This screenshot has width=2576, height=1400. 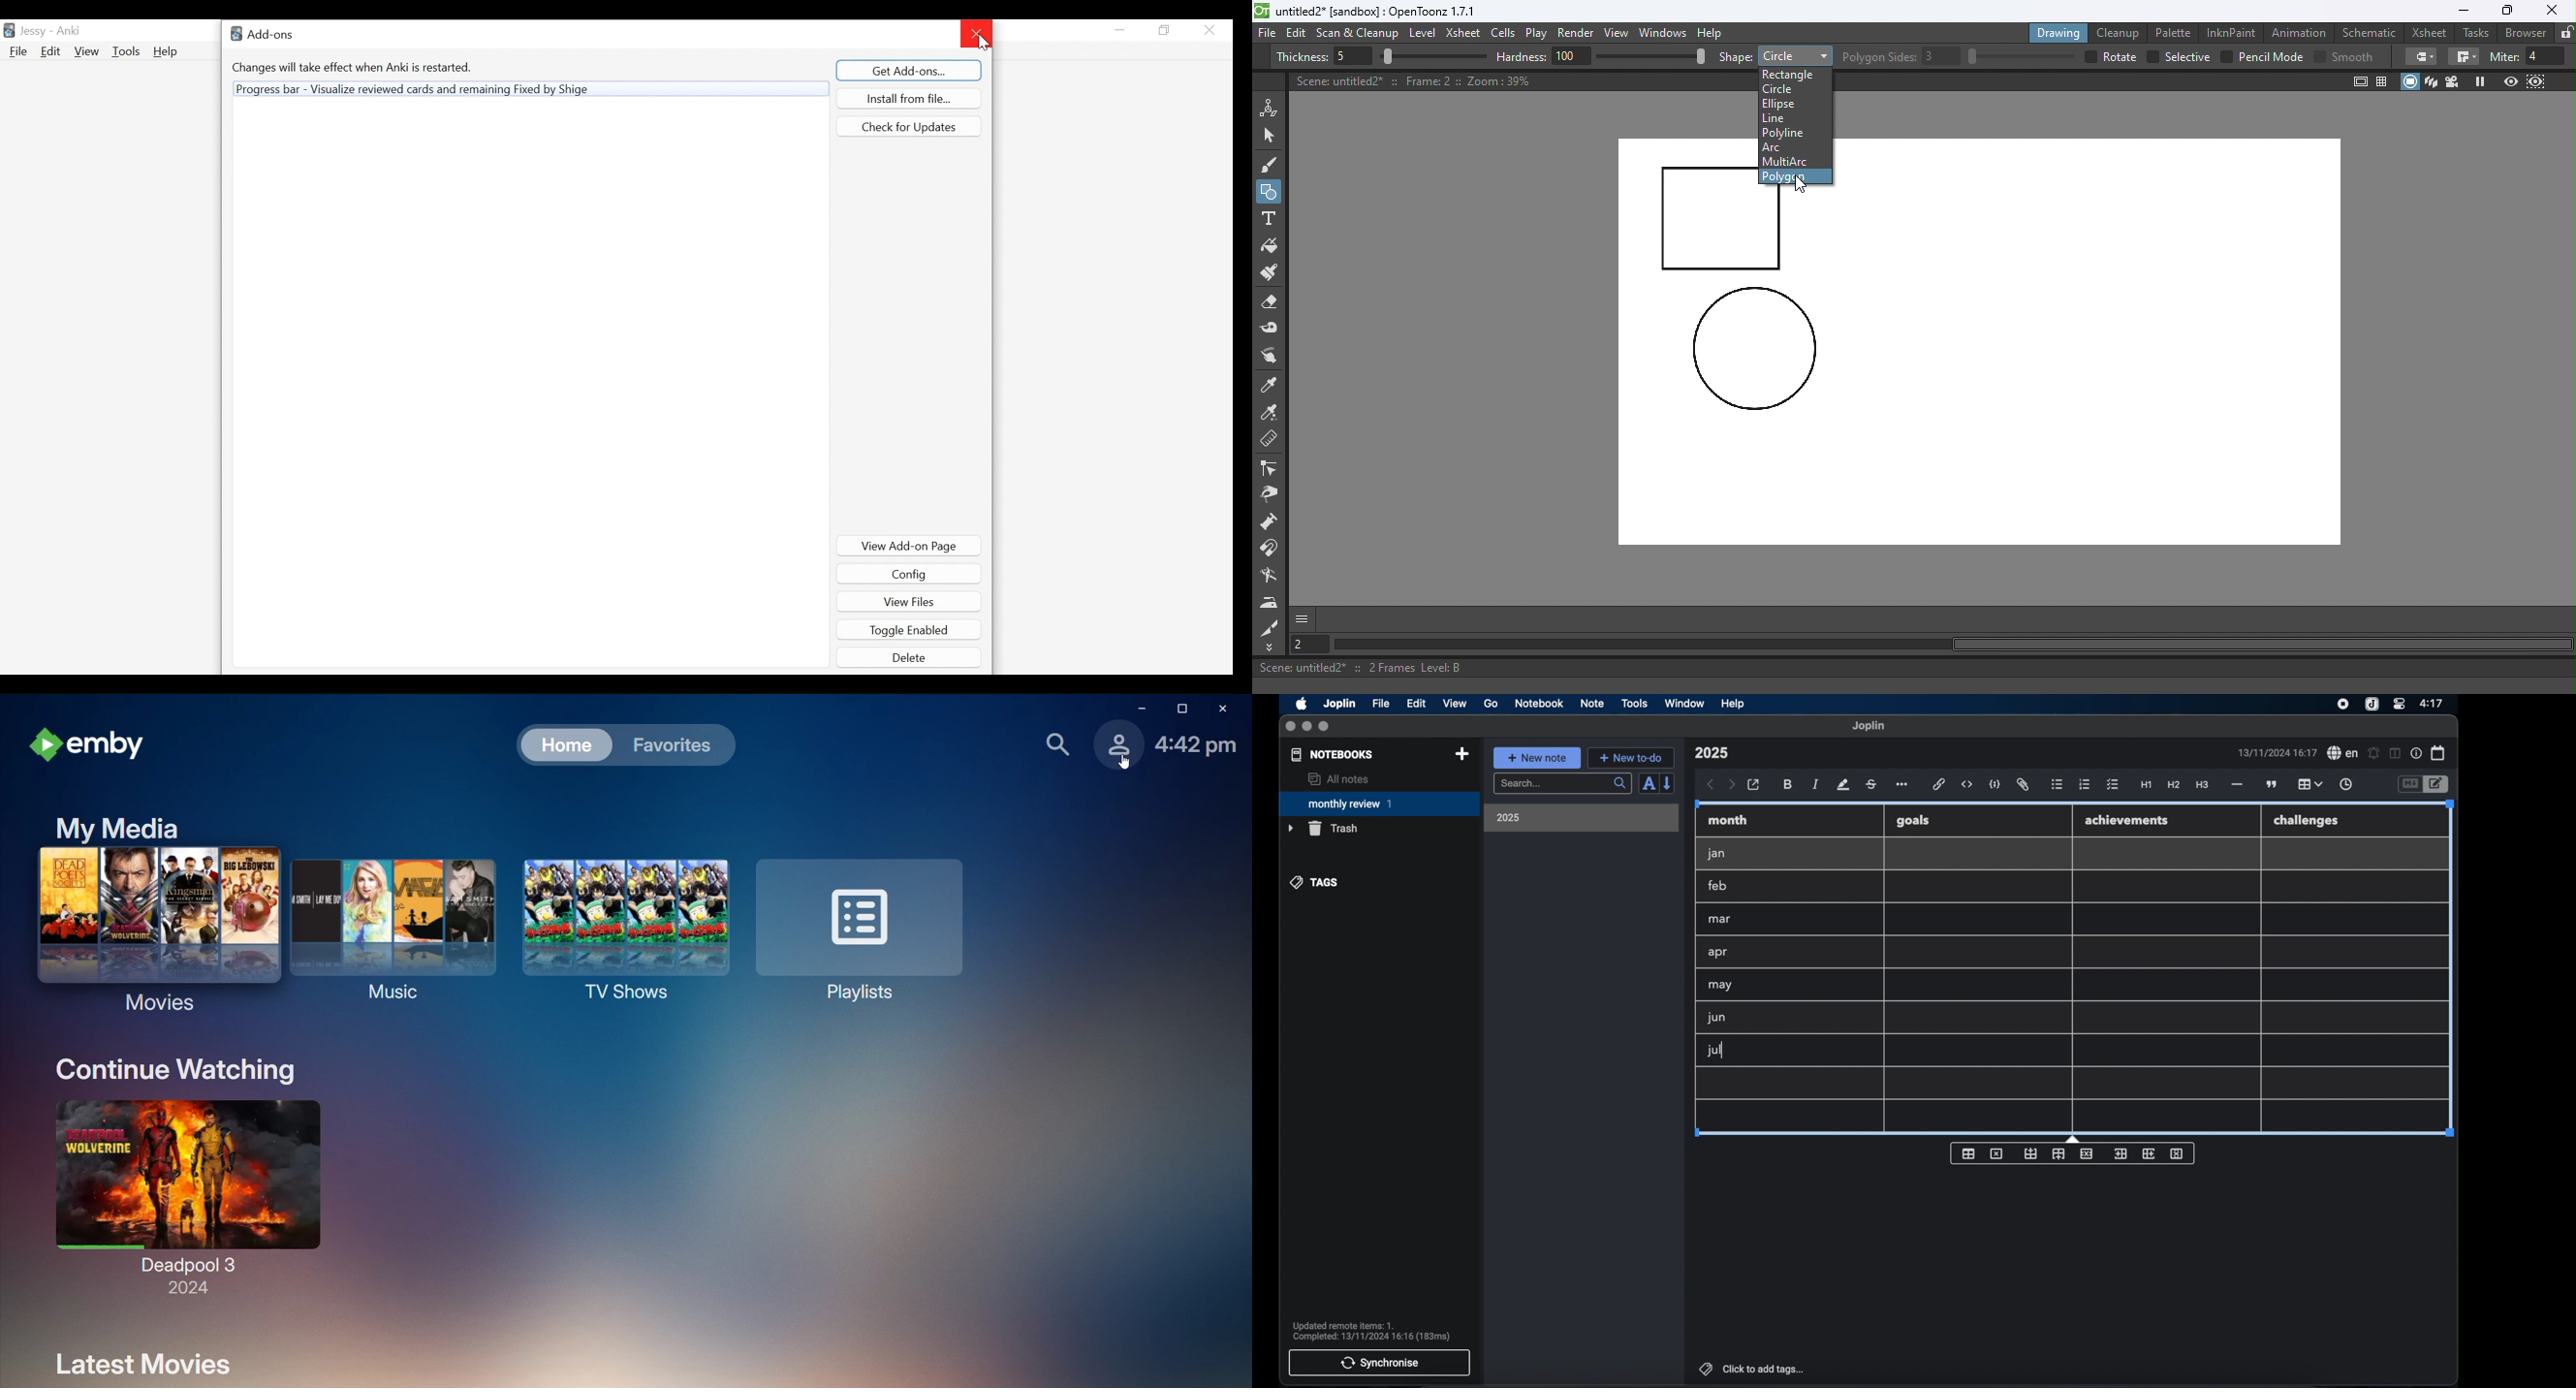 I want to click on toggle editor layout, so click(x=2396, y=753).